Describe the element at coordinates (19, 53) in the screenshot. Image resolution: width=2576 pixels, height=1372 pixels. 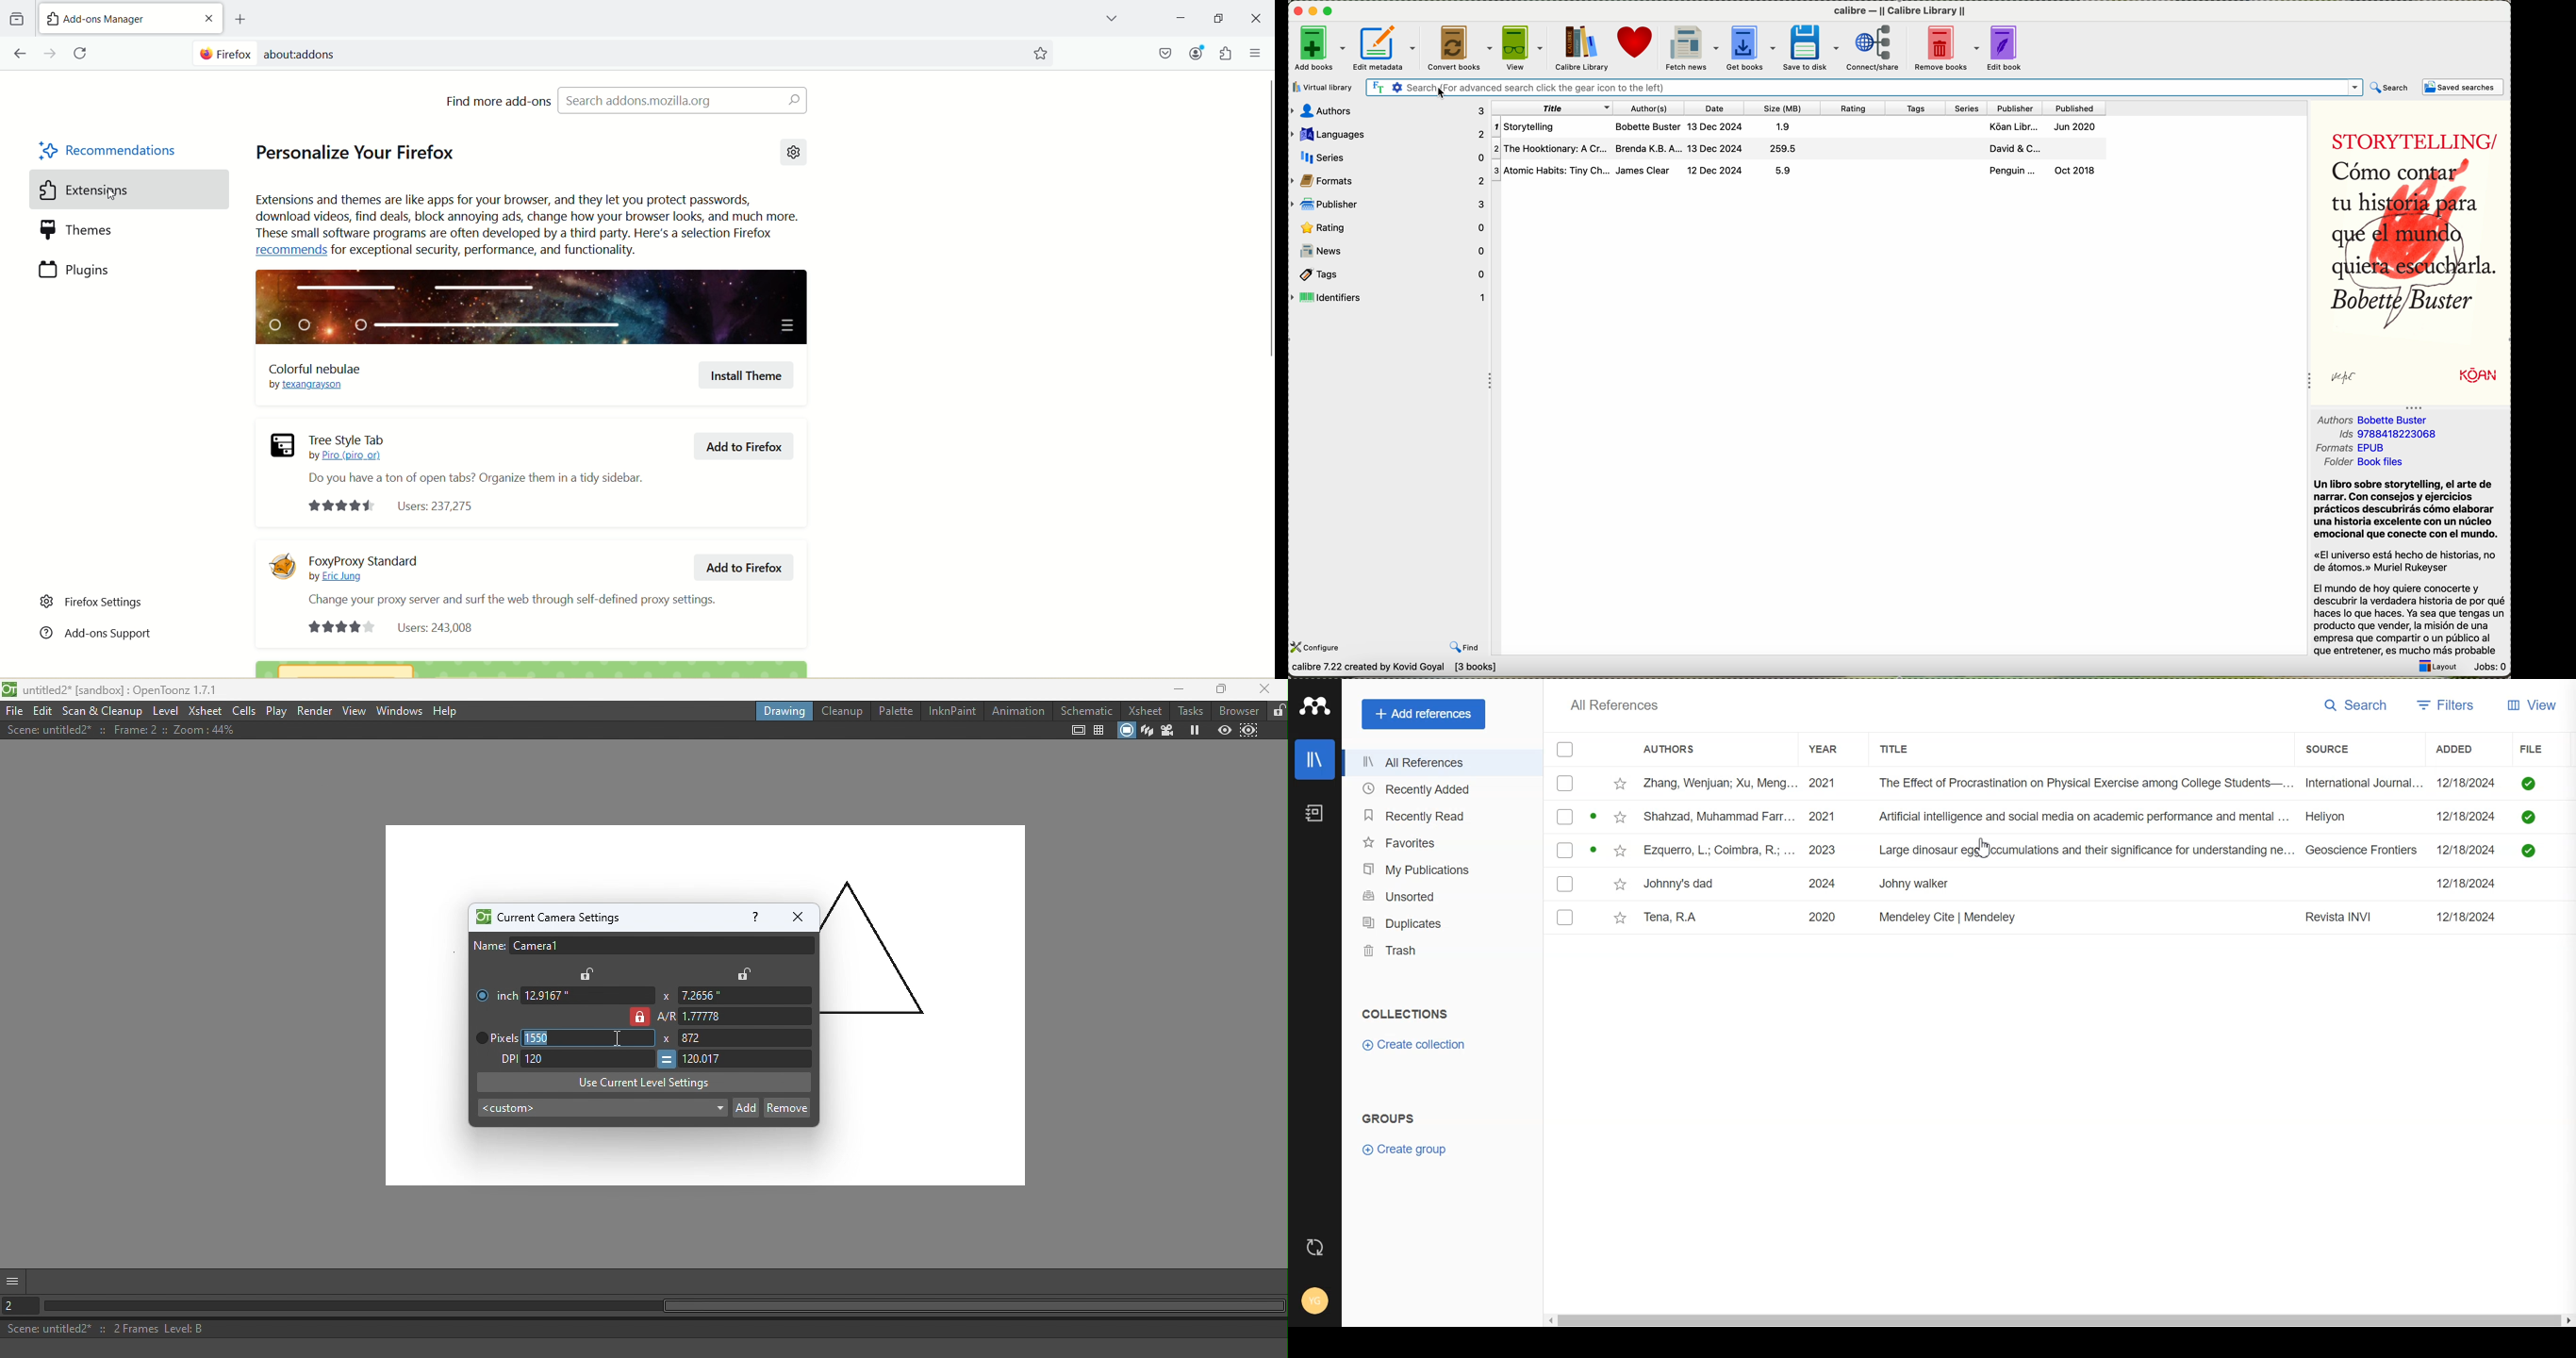
I see `Move backward` at that location.